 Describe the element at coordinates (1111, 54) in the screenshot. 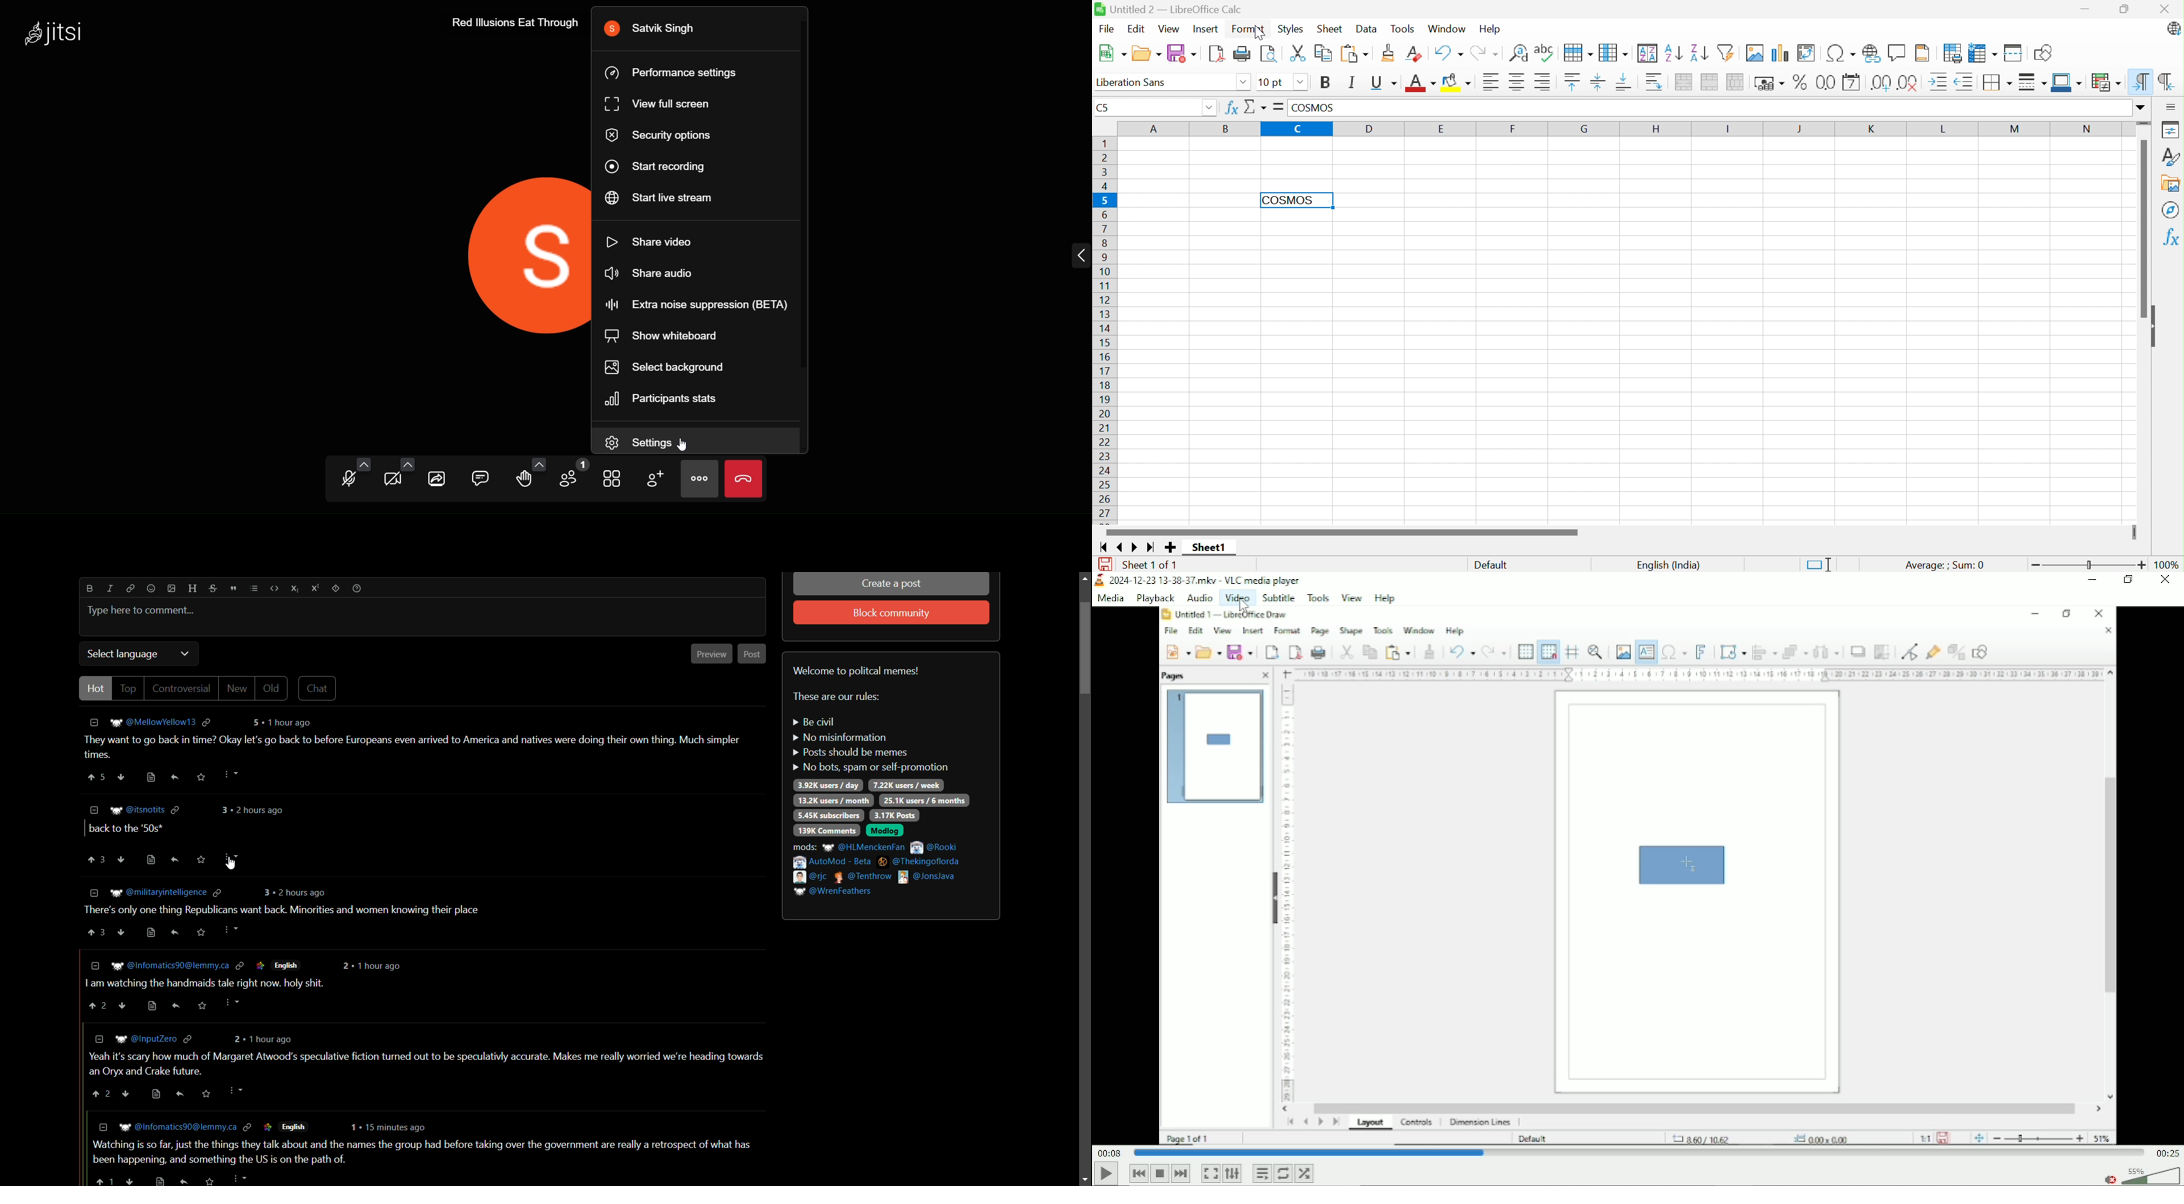

I see `New` at that location.